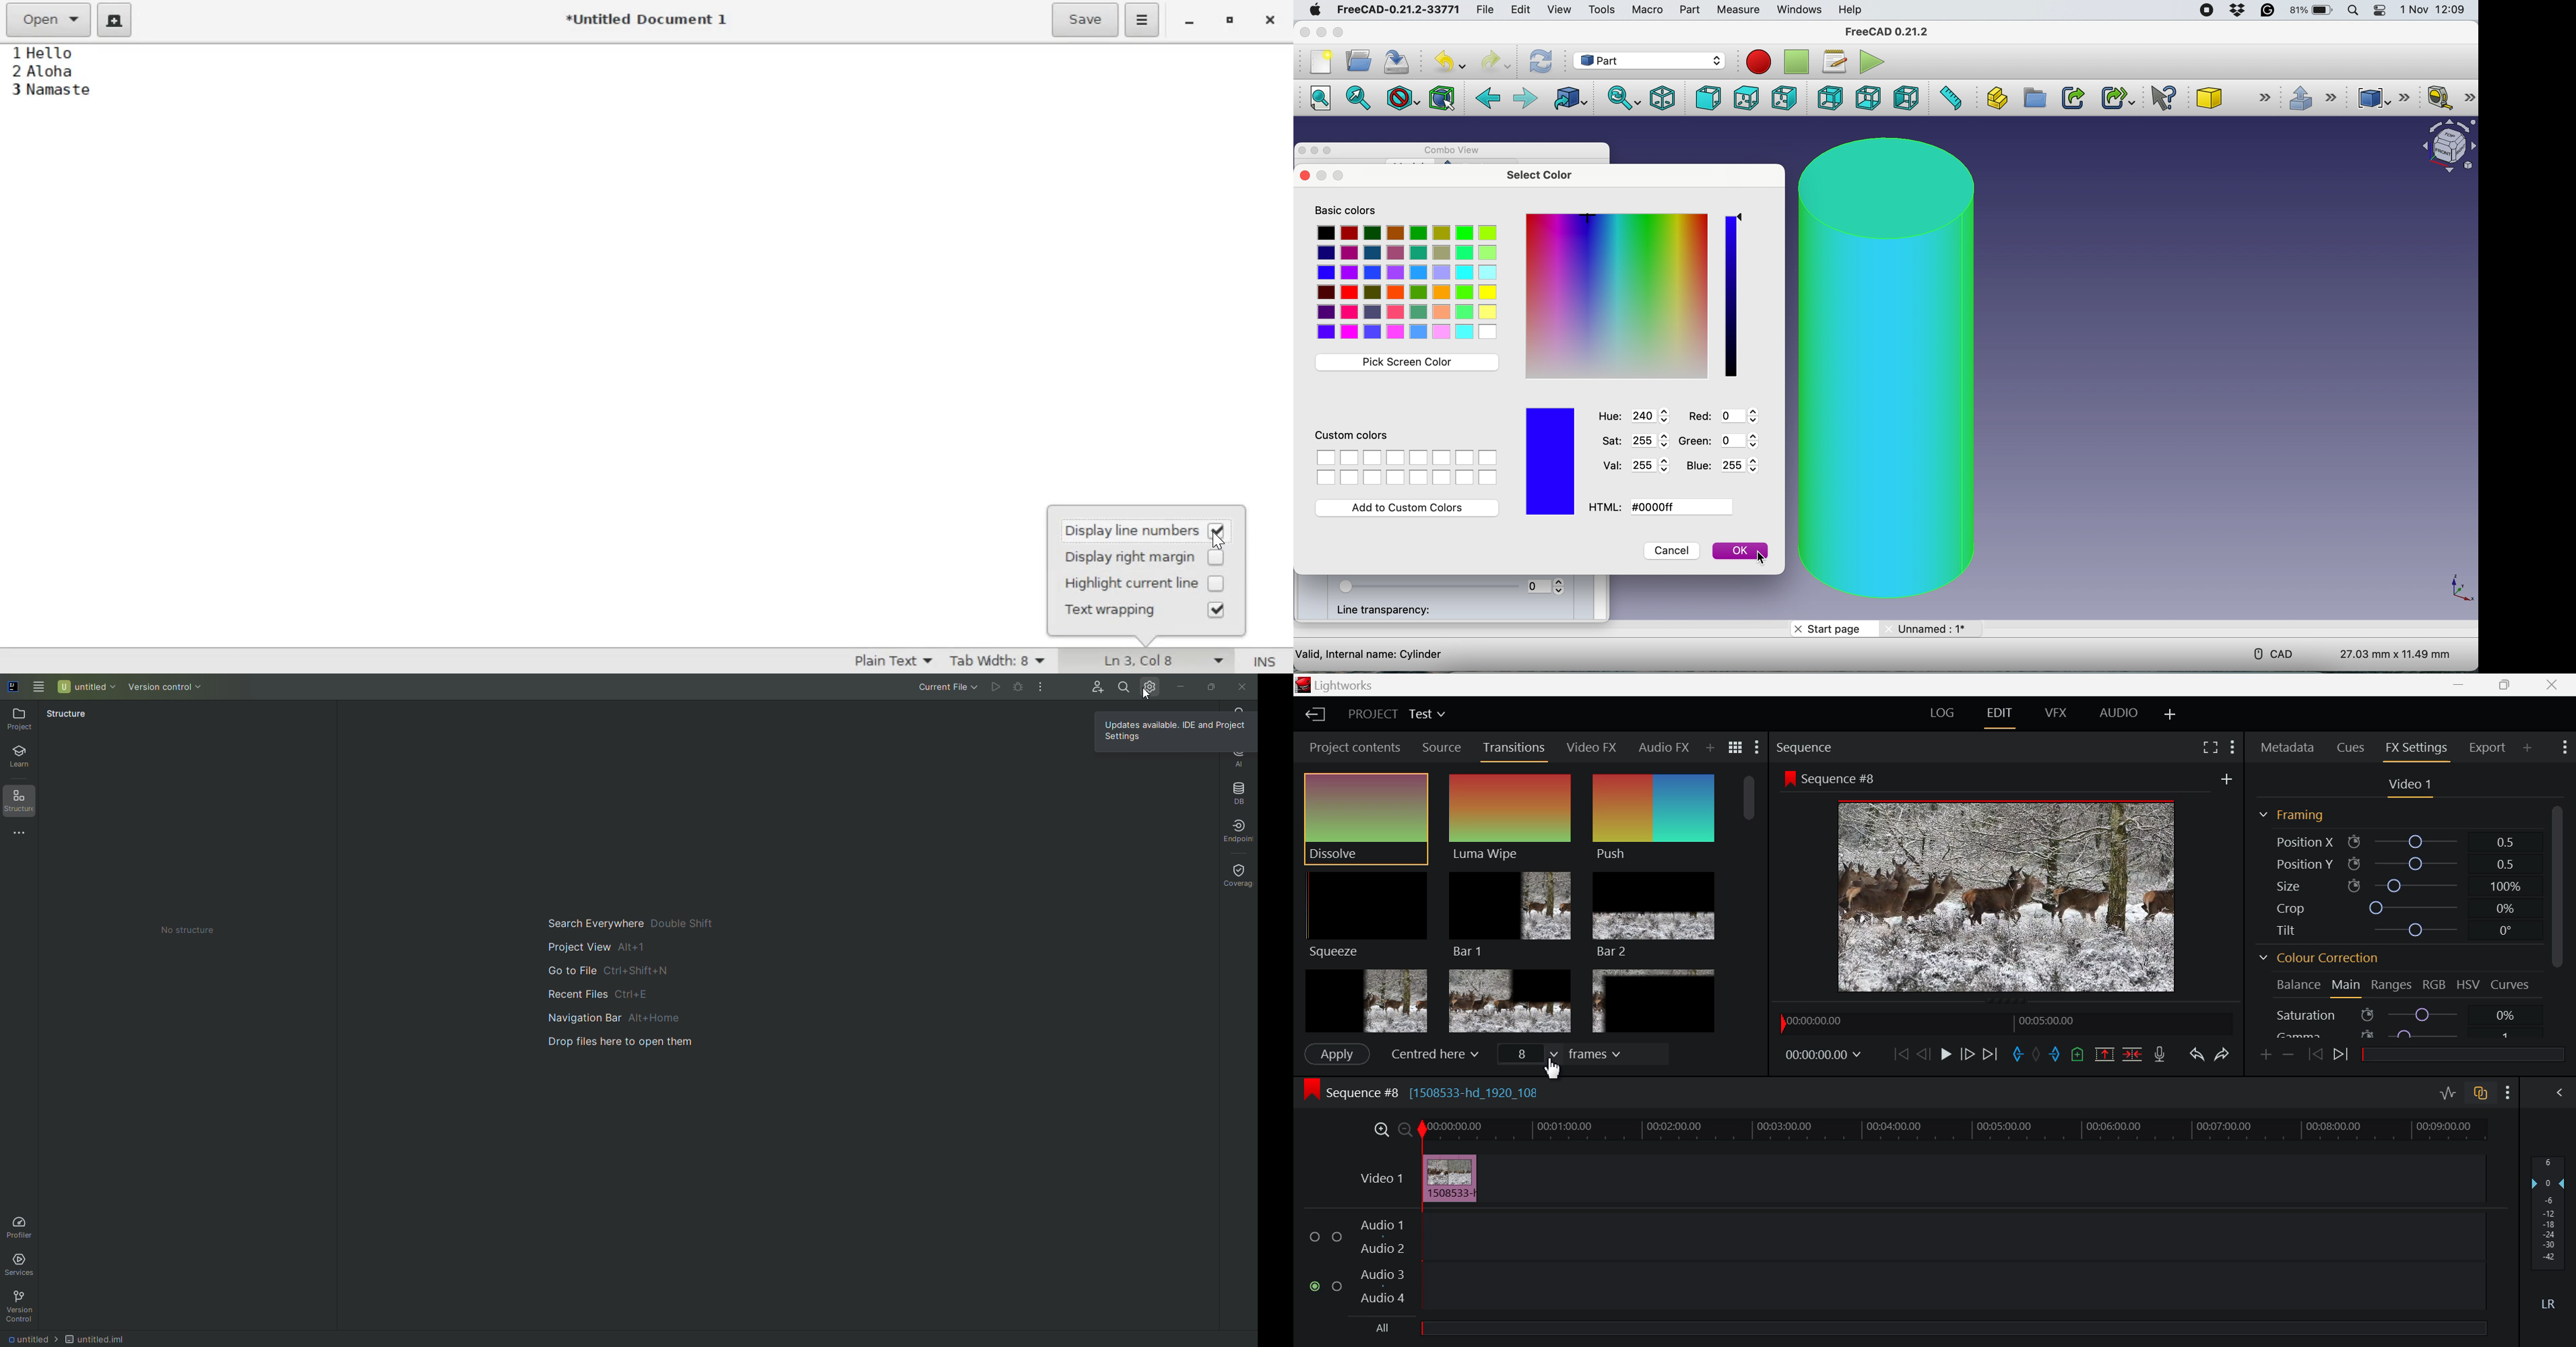  What do you see at coordinates (1413, 508) in the screenshot?
I see `add to custom color` at bounding box center [1413, 508].